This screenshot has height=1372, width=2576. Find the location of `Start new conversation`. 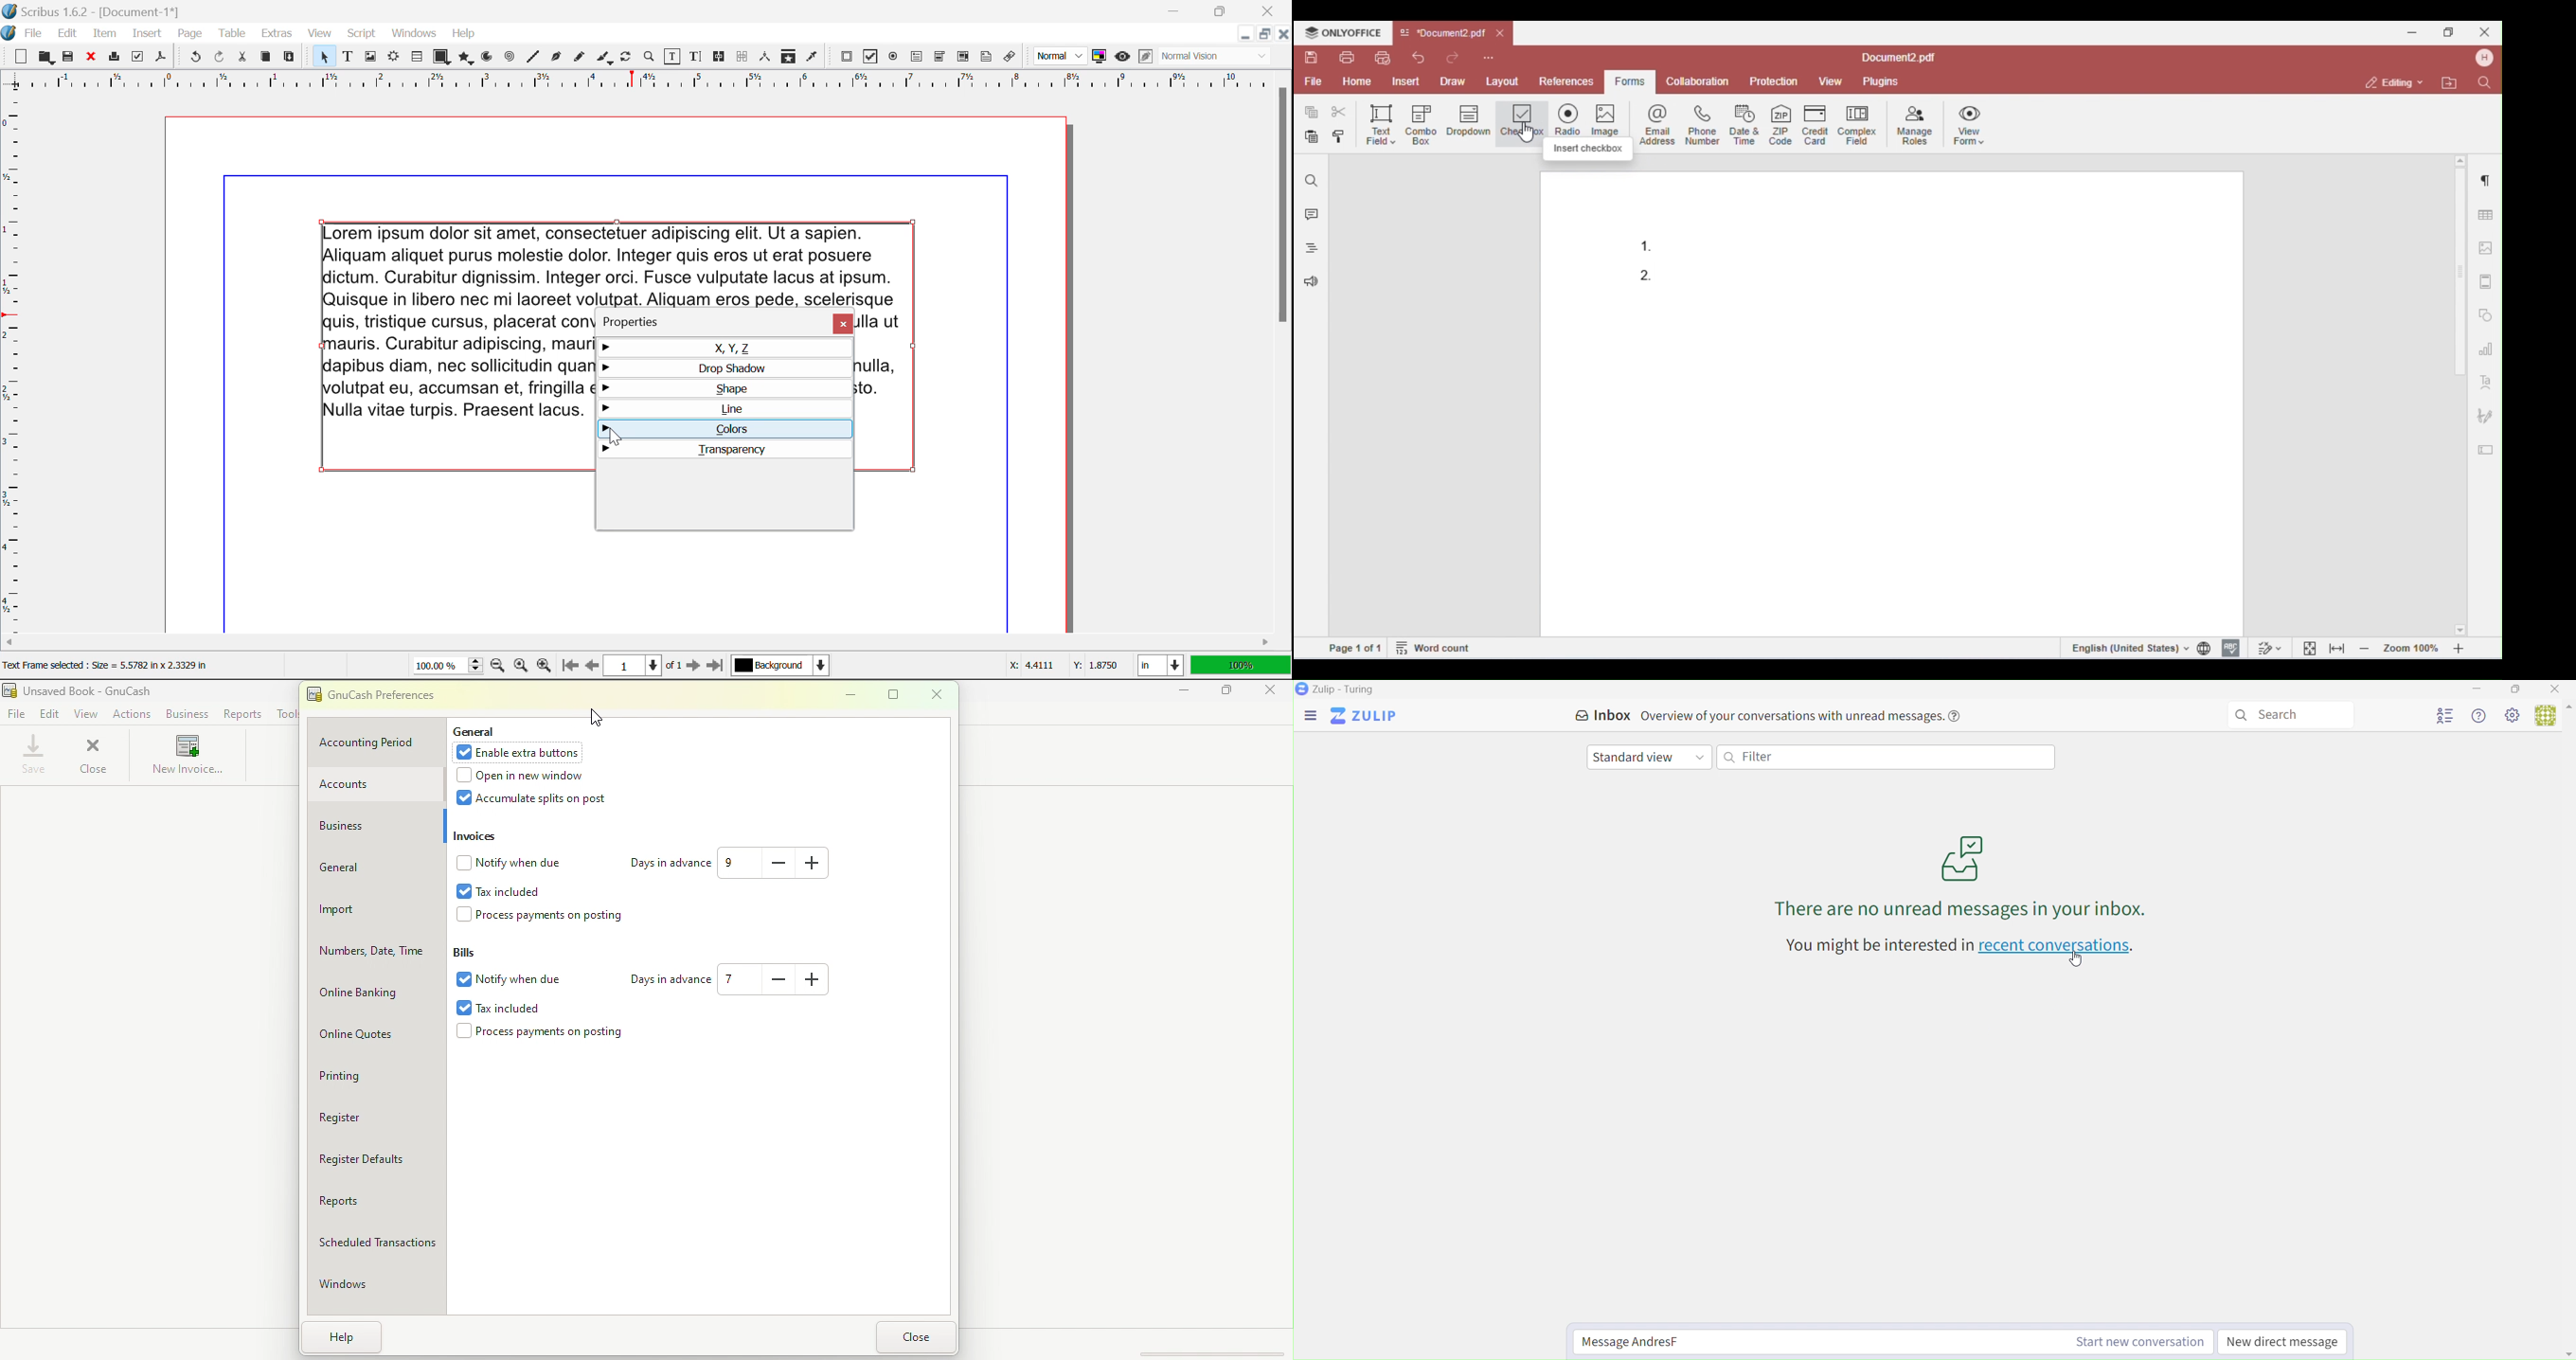

Start new conversation is located at coordinates (1894, 1343).